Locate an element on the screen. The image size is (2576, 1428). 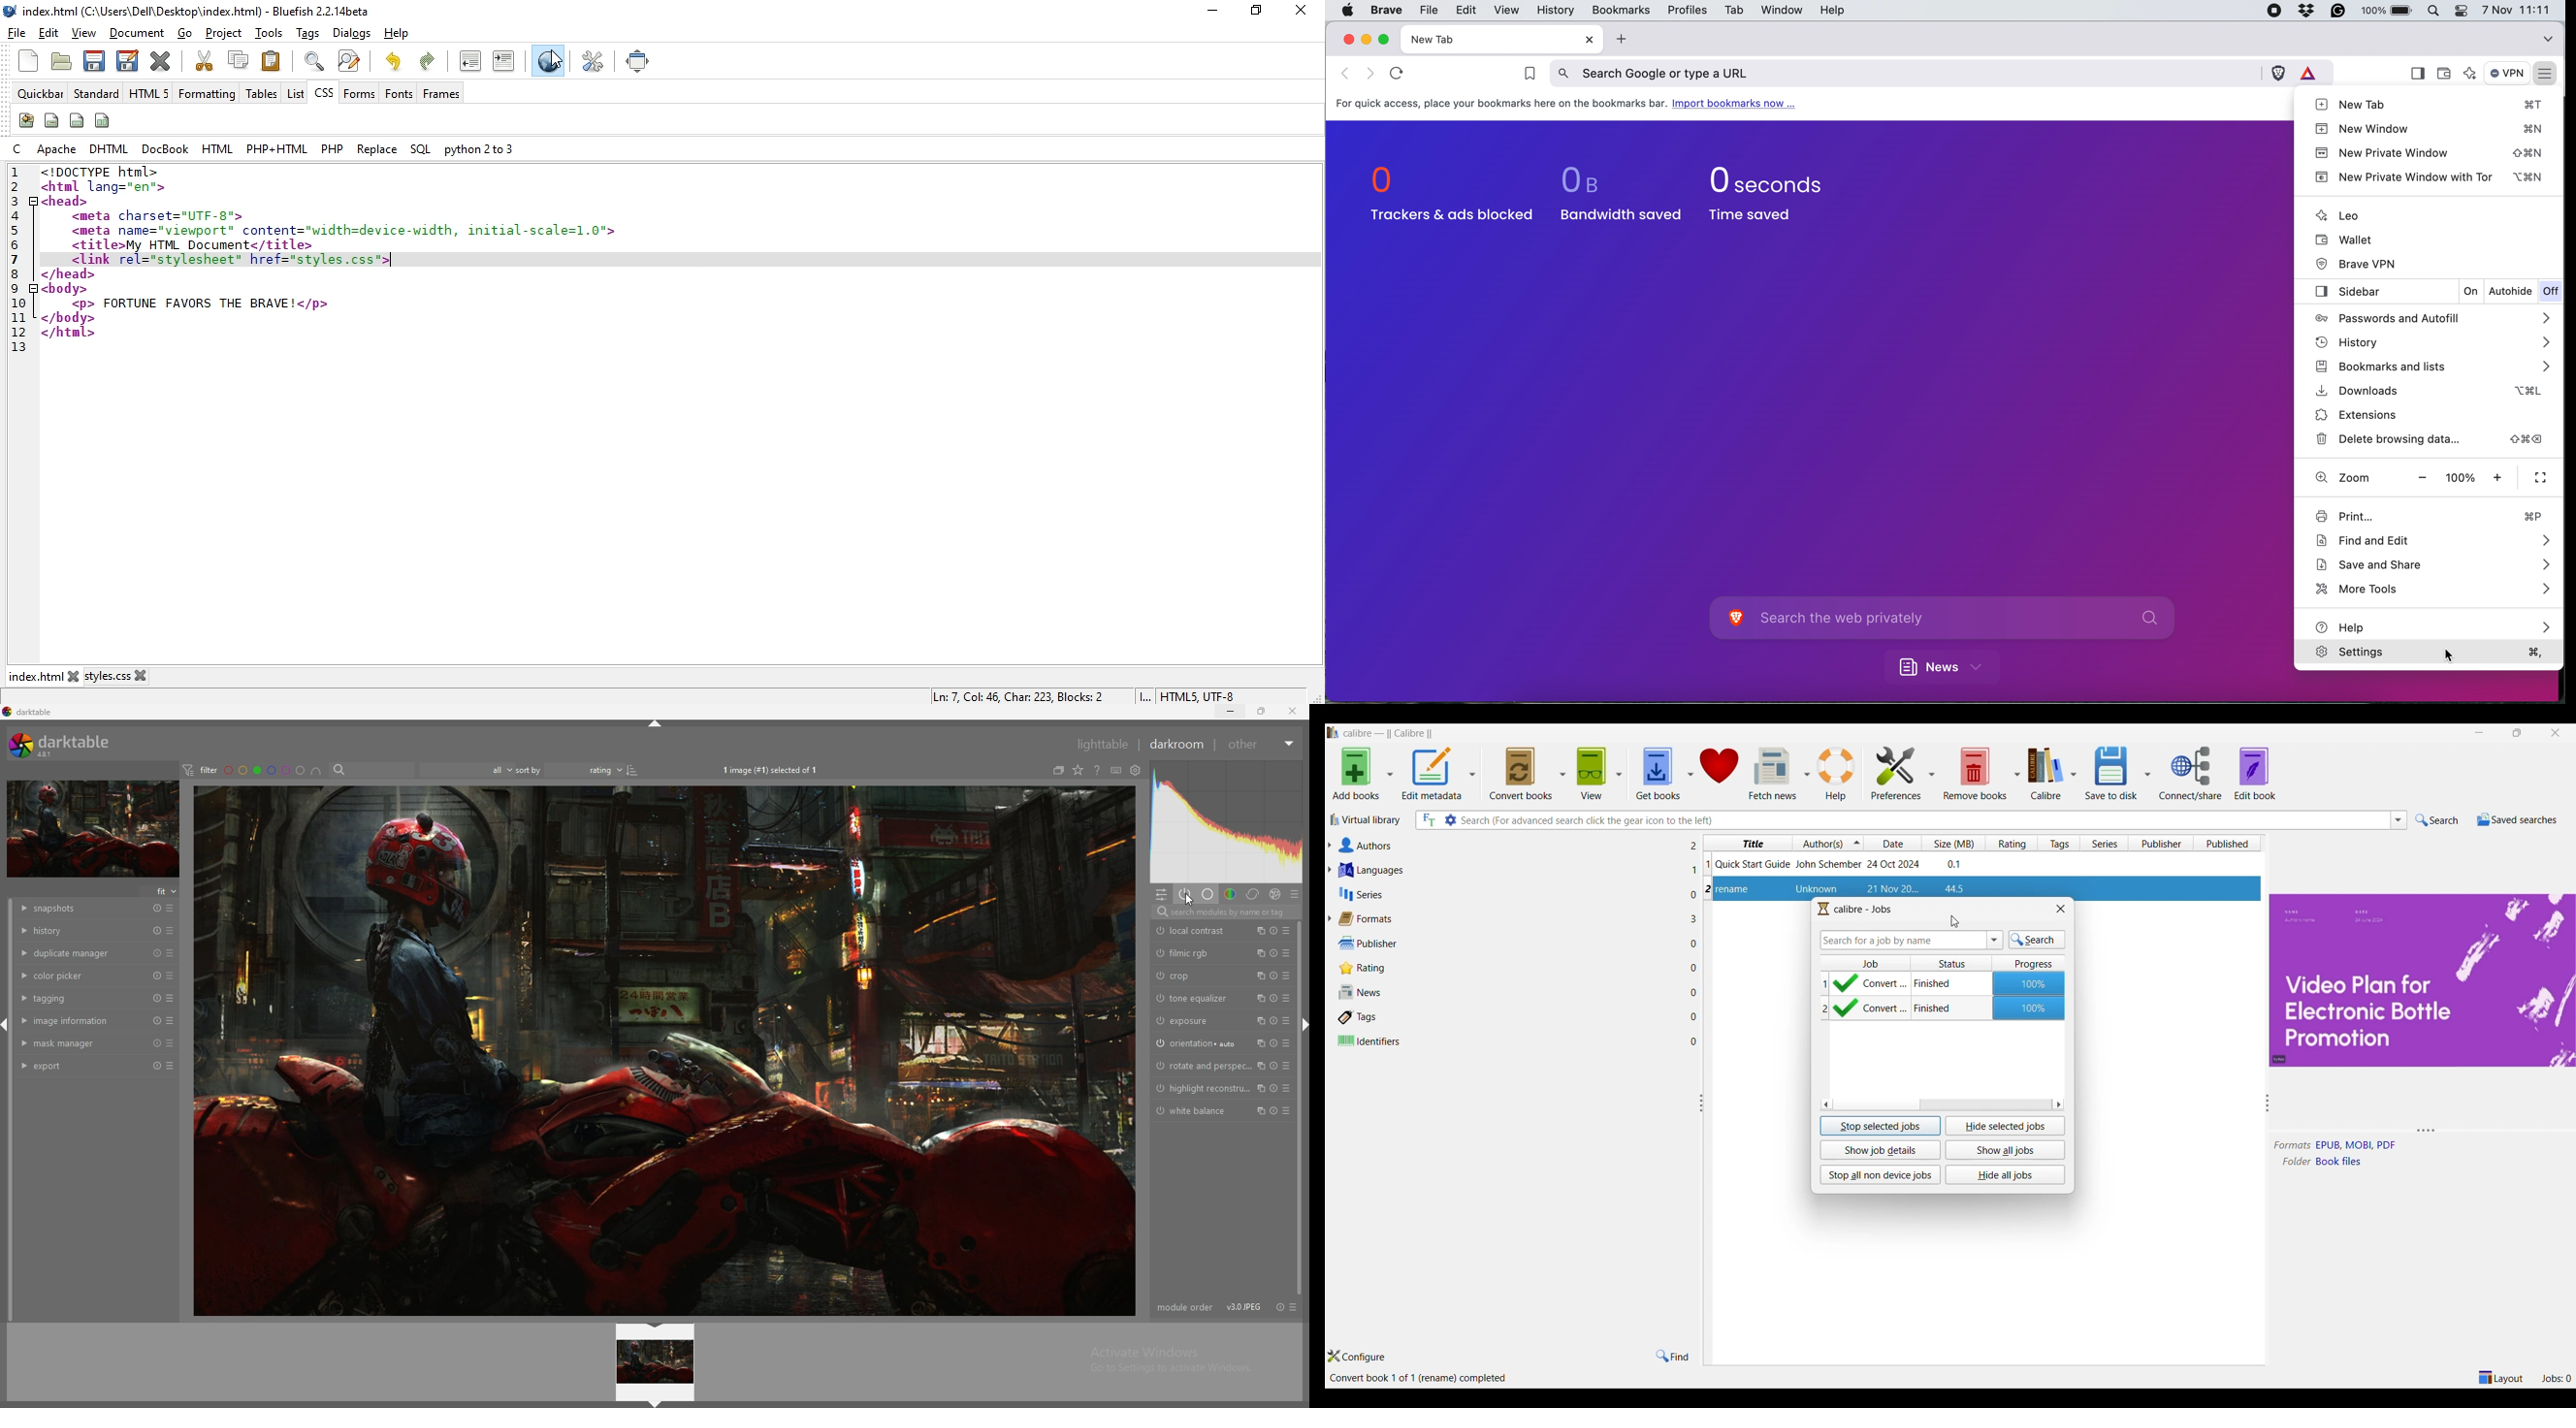
presets is located at coordinates (1288, 998).